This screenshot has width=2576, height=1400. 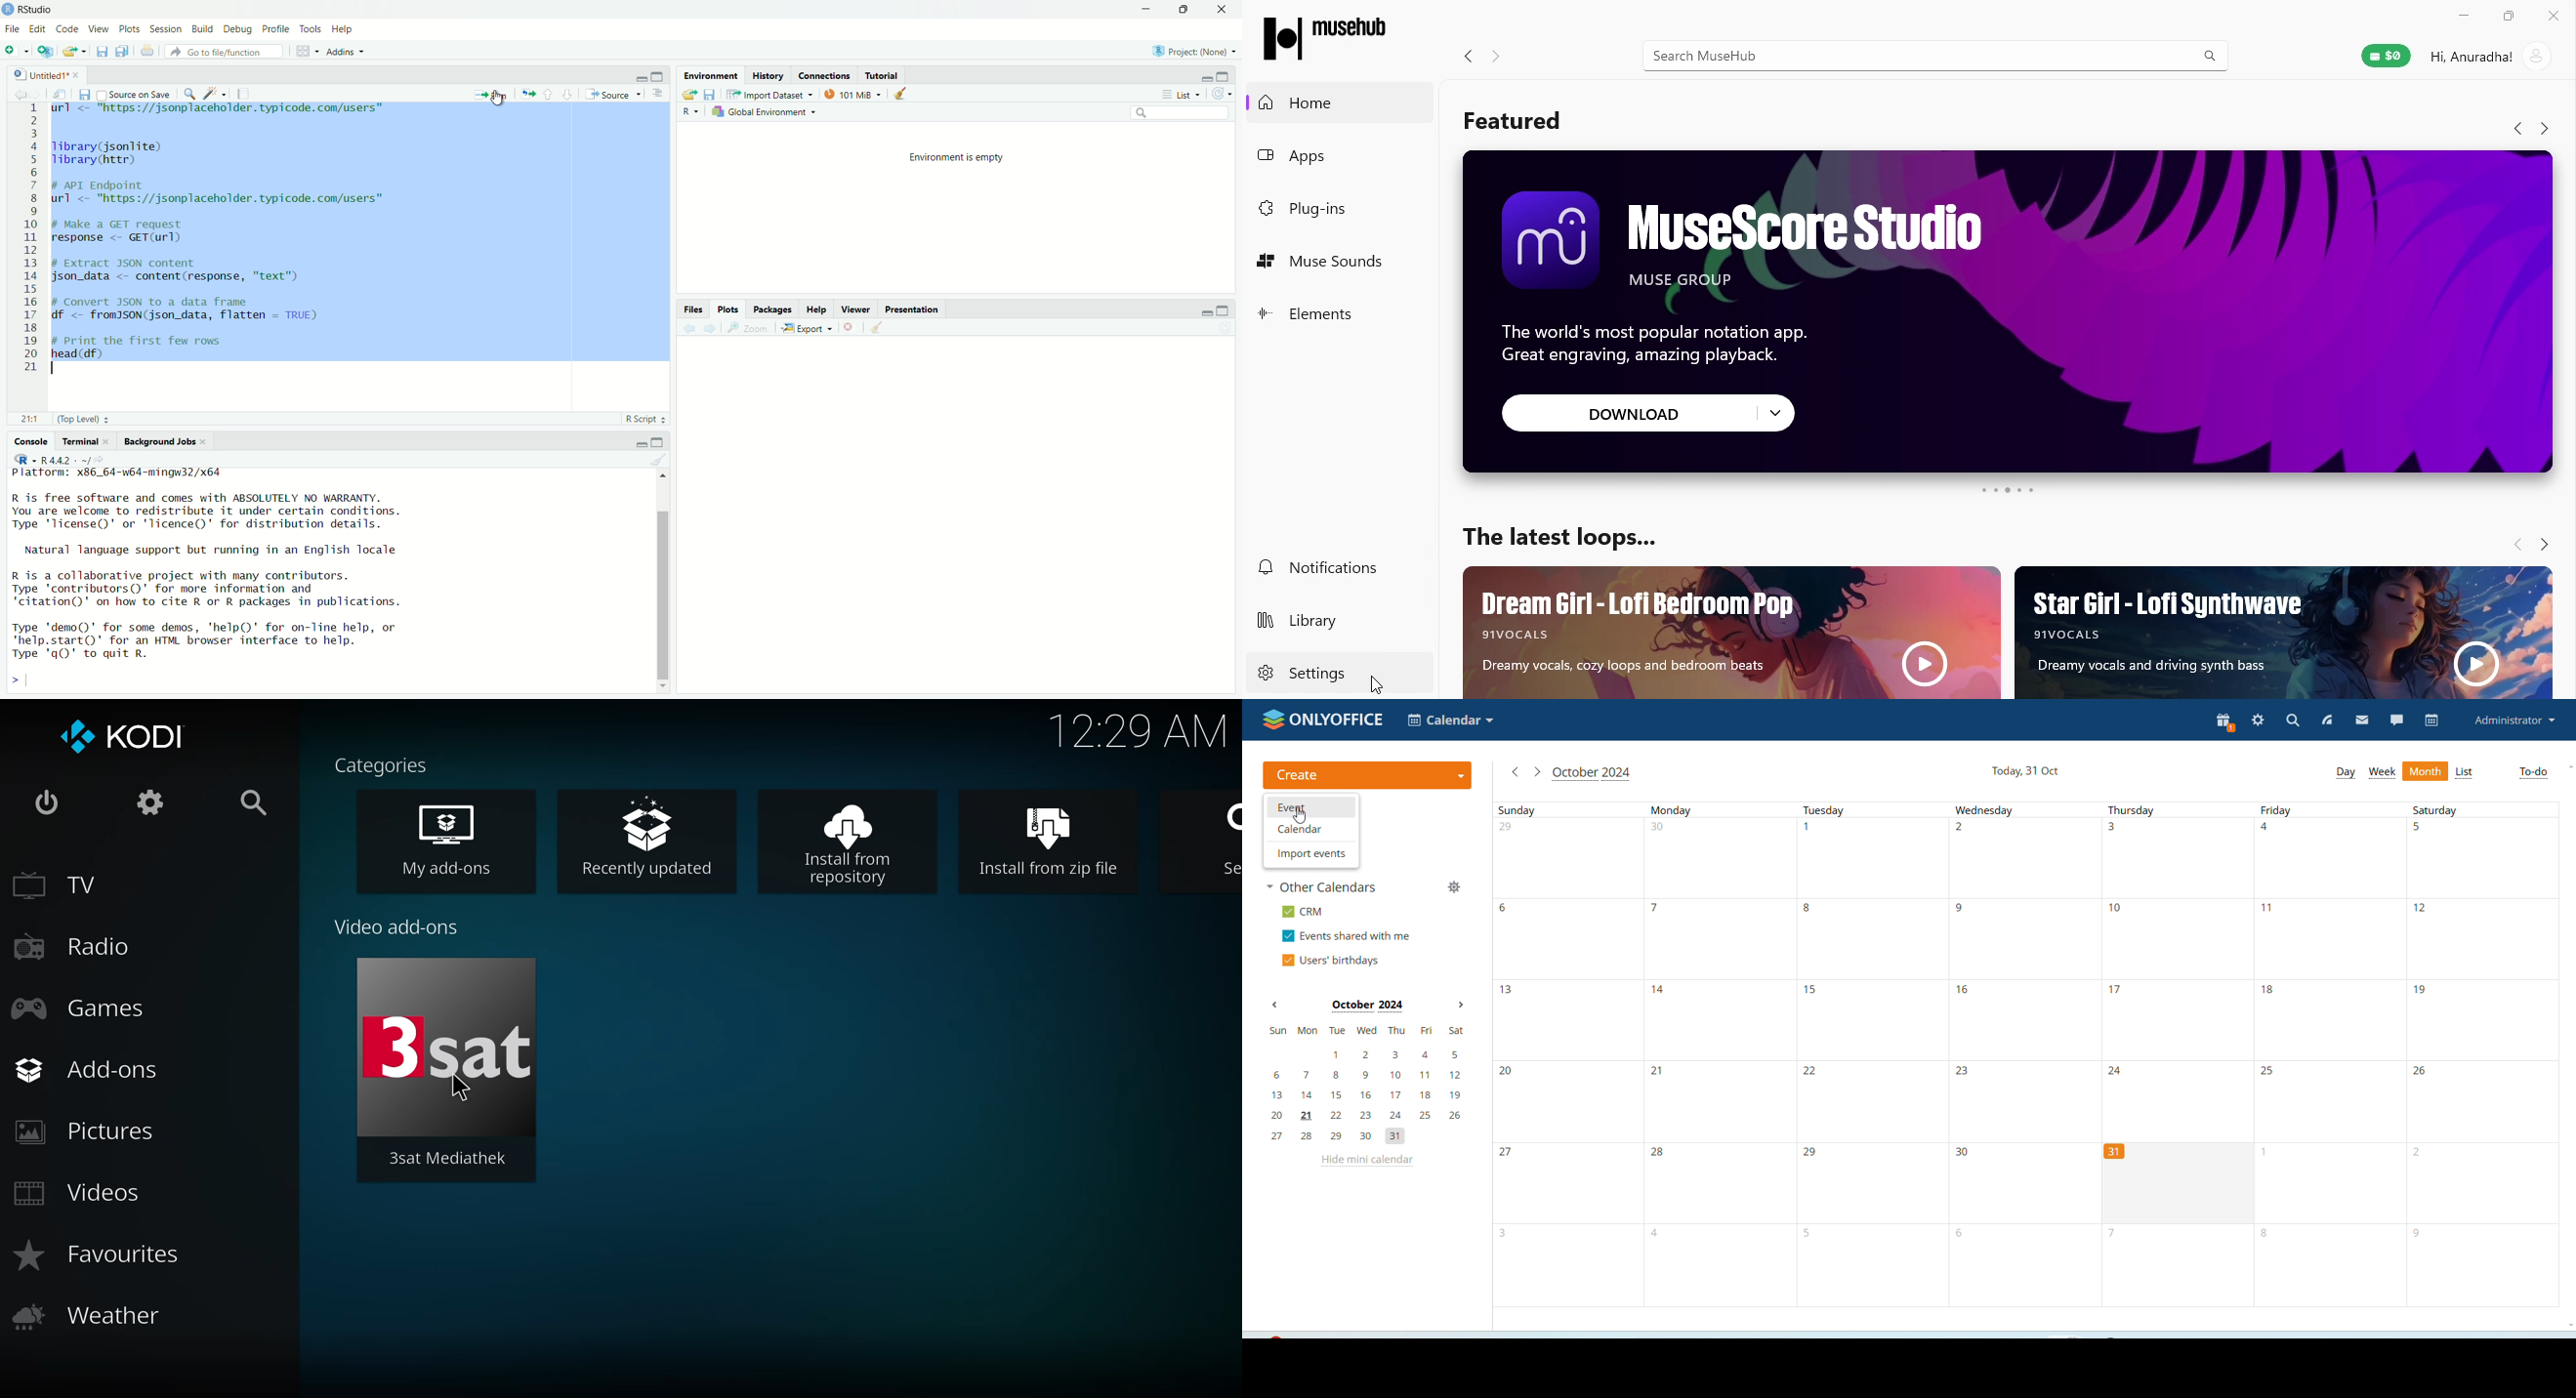 What do you see at coordinates (526, 93) in the screenshot?
I see `Re-run` at bounding box center [526, 93].